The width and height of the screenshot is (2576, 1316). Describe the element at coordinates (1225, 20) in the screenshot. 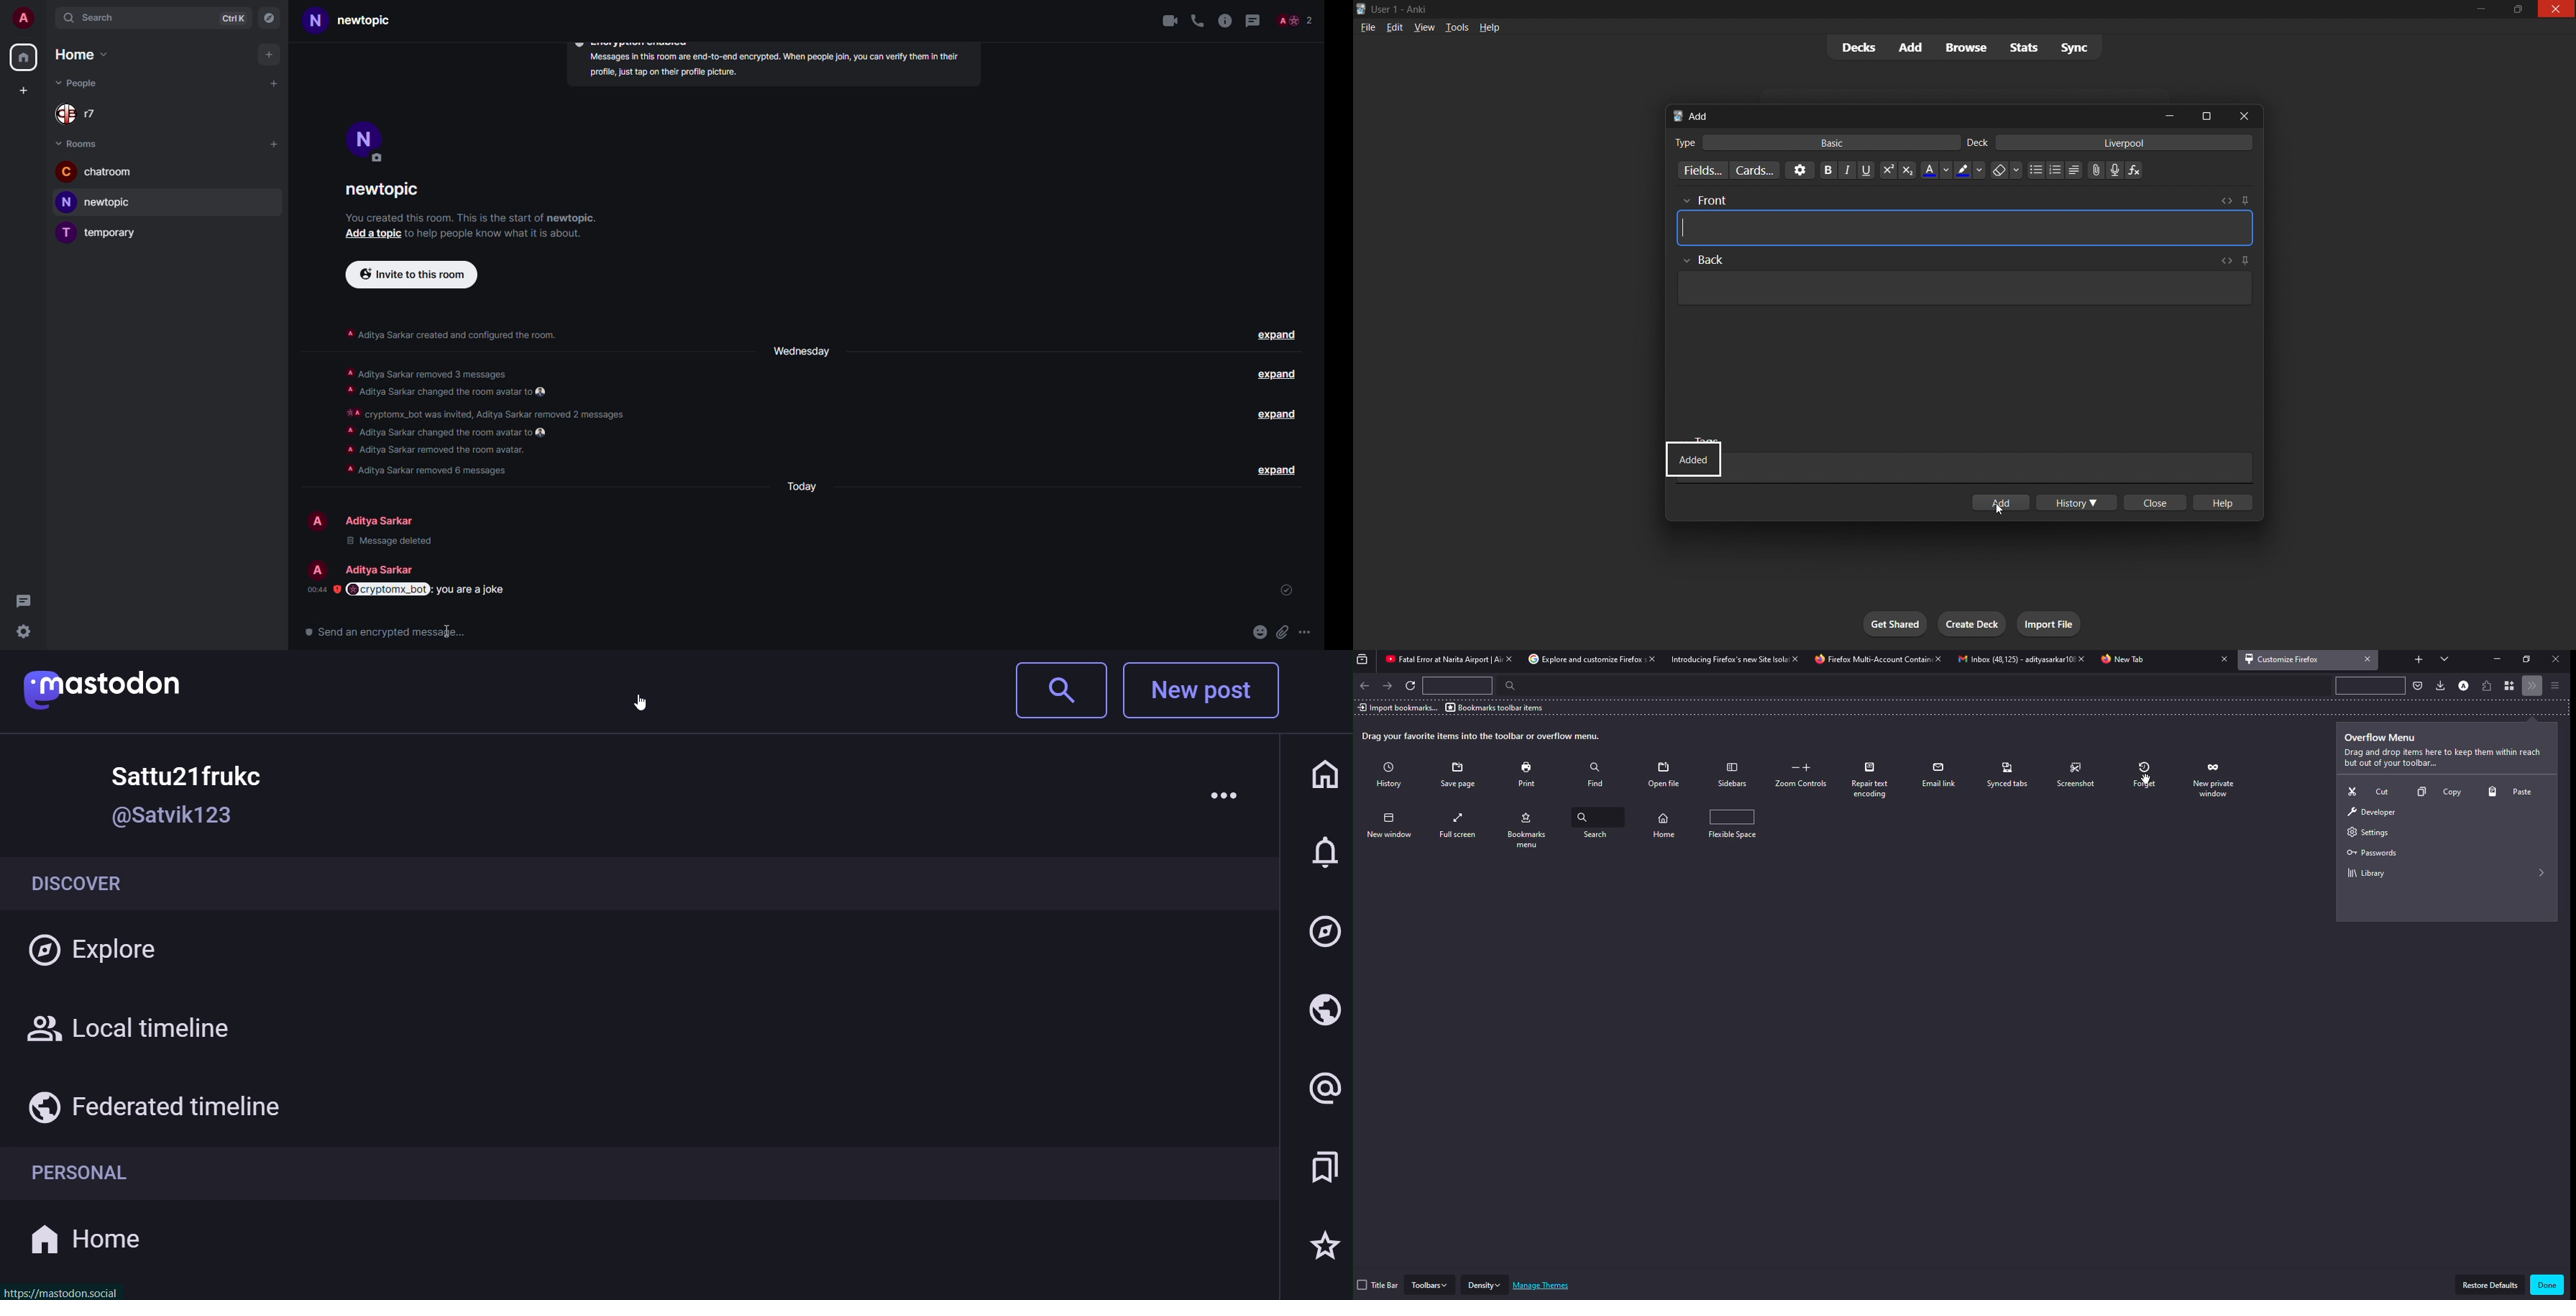

I see `info` at that location.